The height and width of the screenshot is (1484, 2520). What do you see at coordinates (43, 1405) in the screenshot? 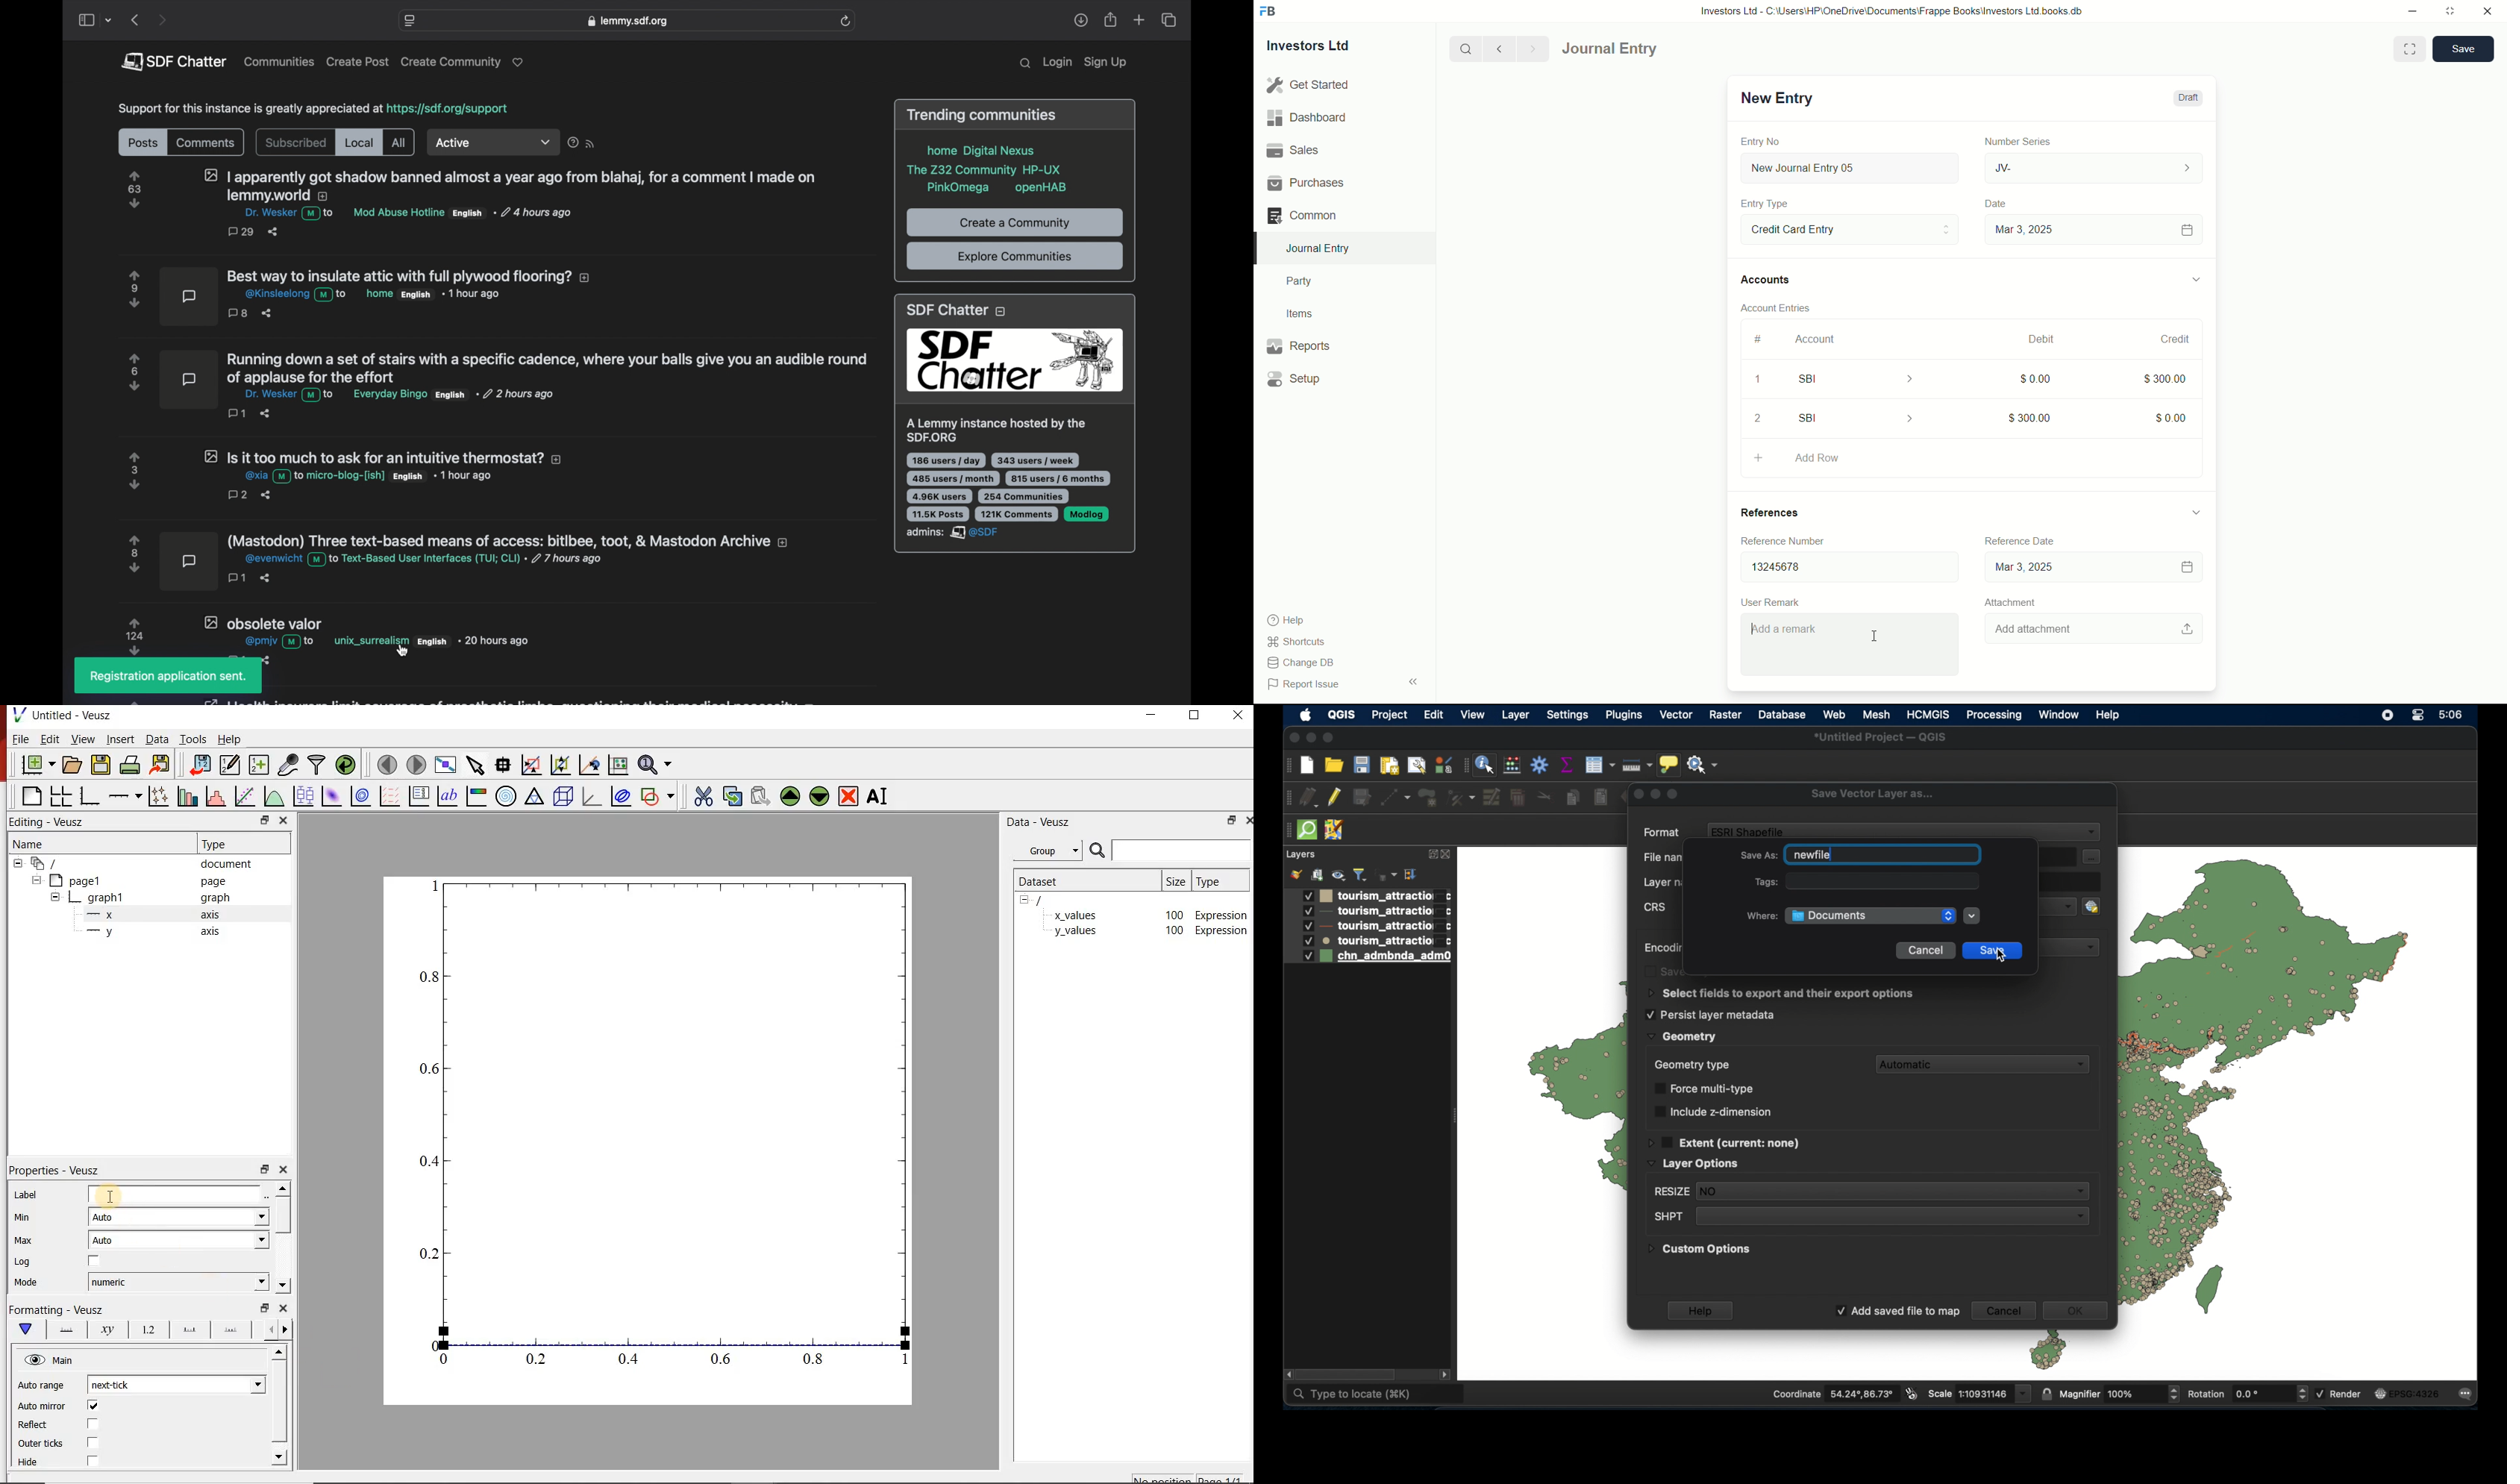
I see `‘Auto mirror` at bounding box center [43, 1405].